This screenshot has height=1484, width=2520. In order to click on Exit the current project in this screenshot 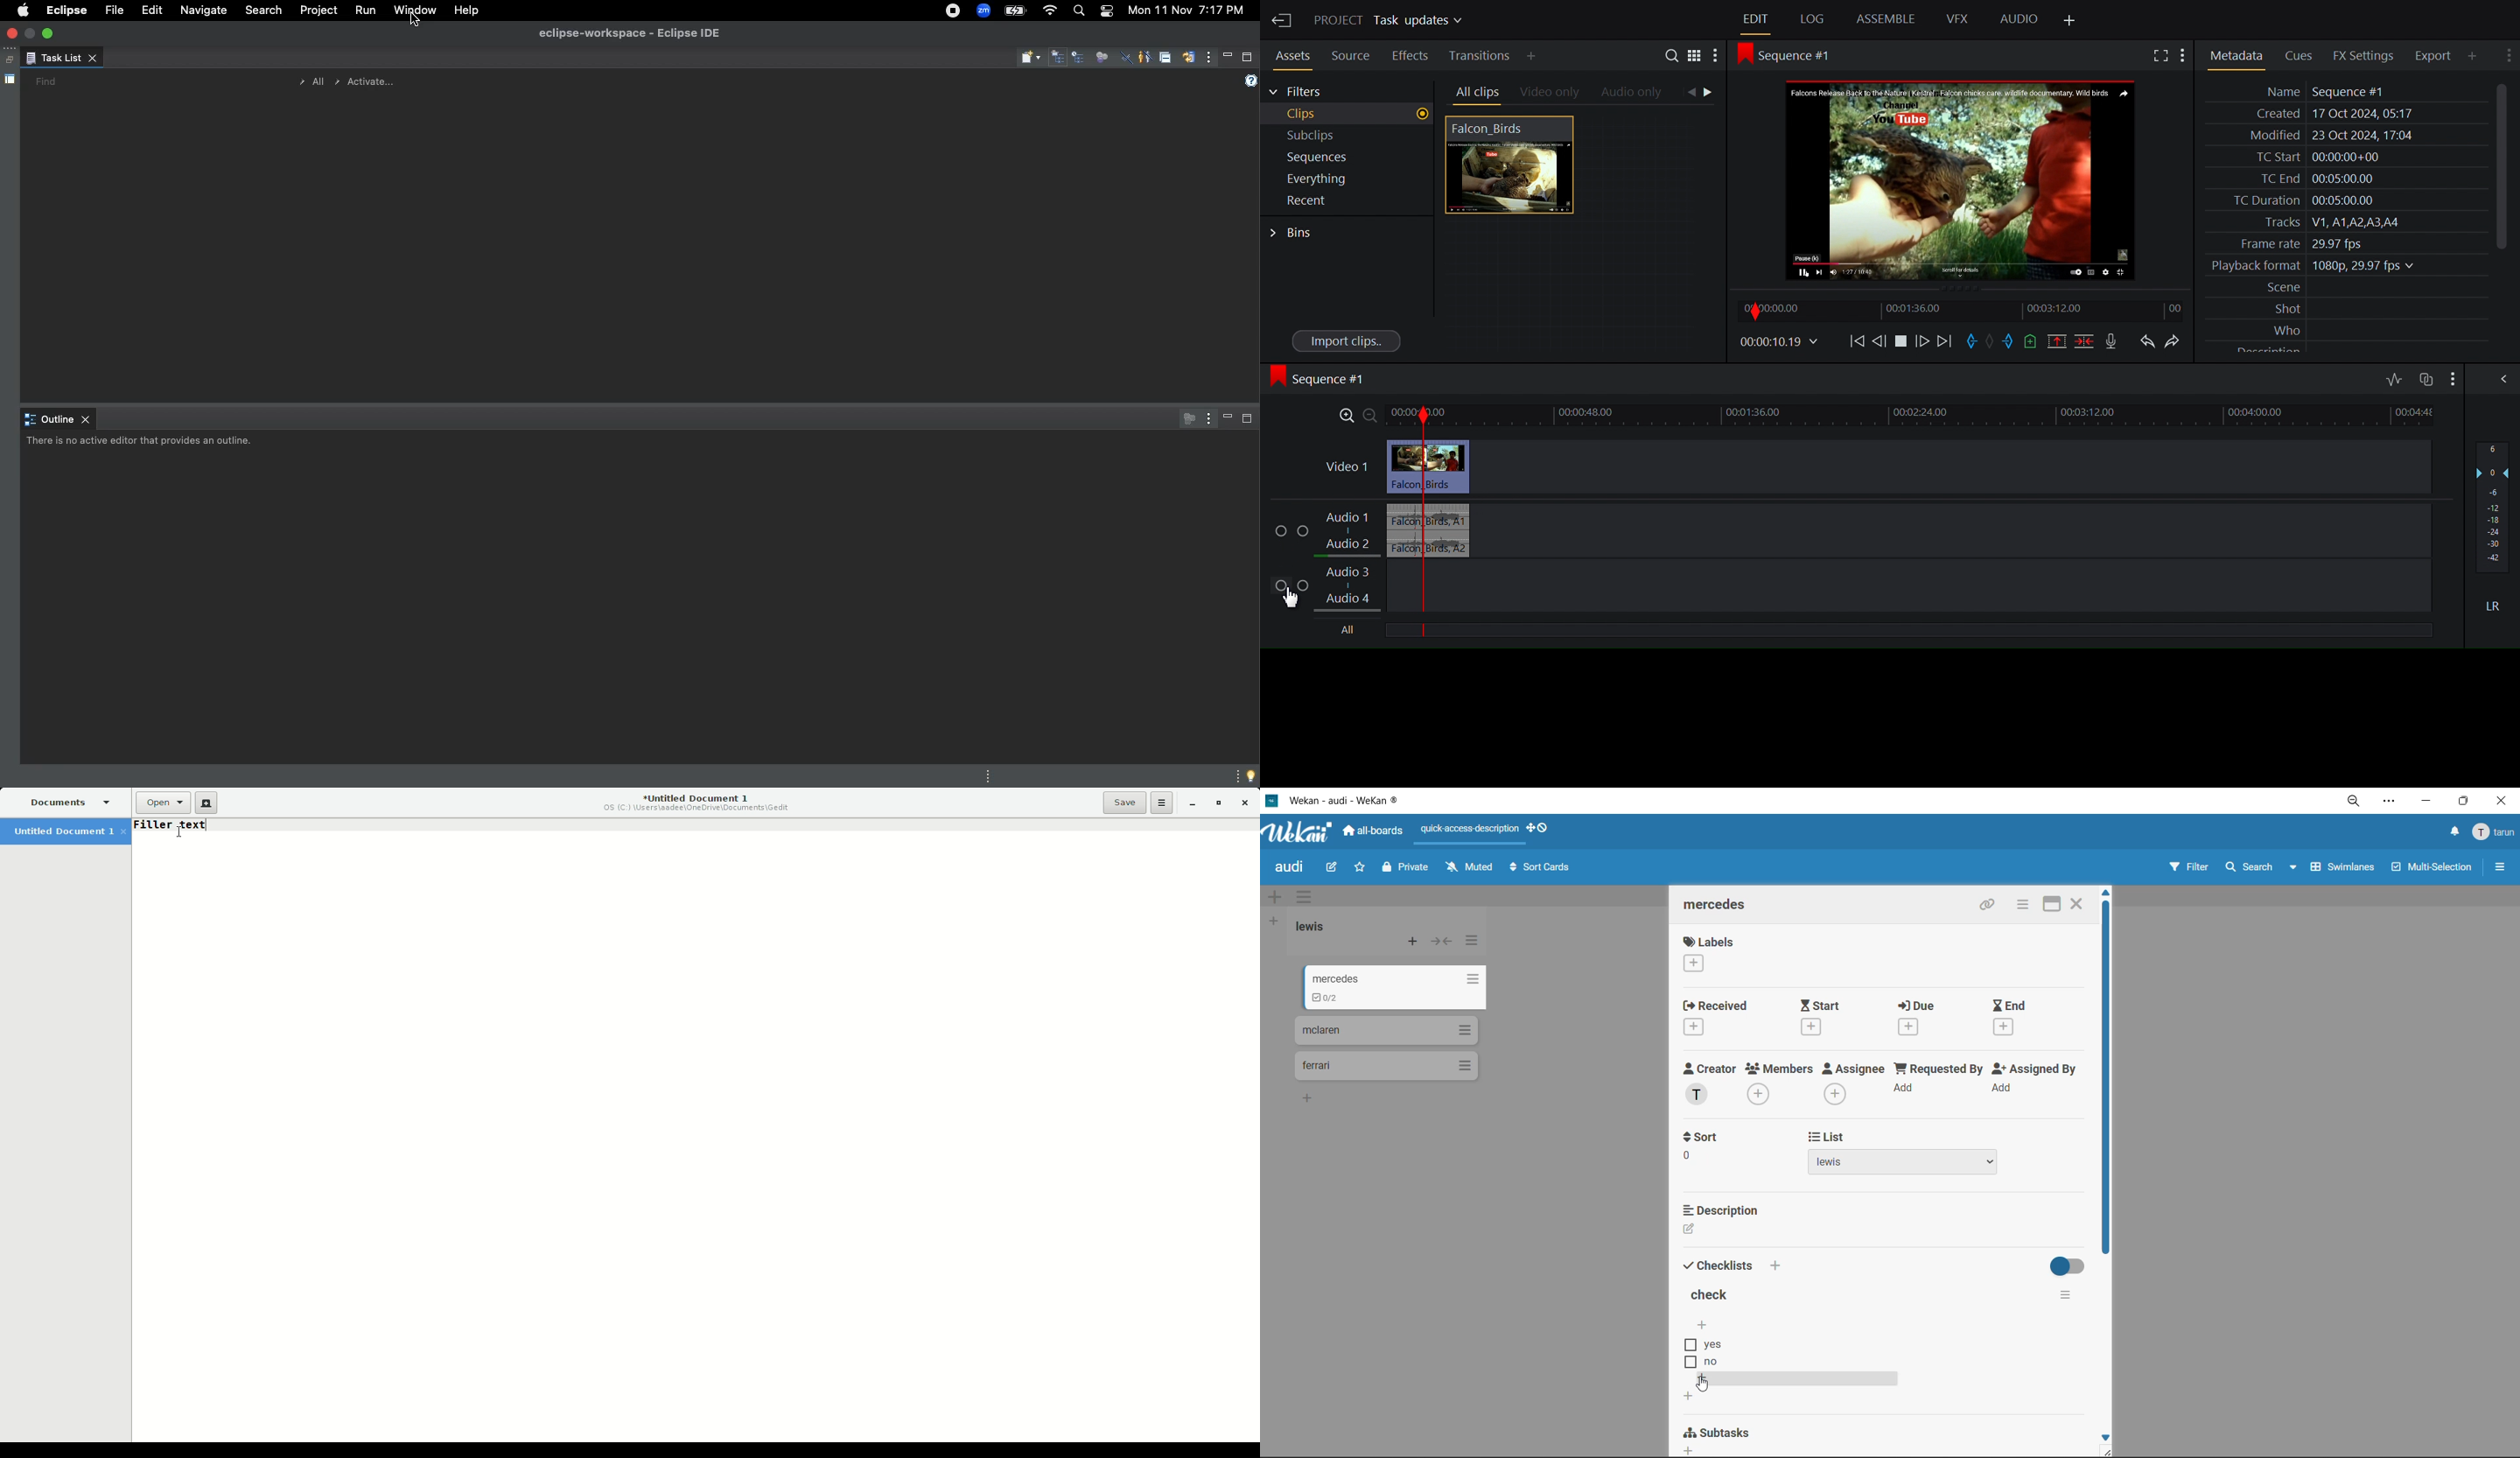, I will do `click(1281, 20)`.